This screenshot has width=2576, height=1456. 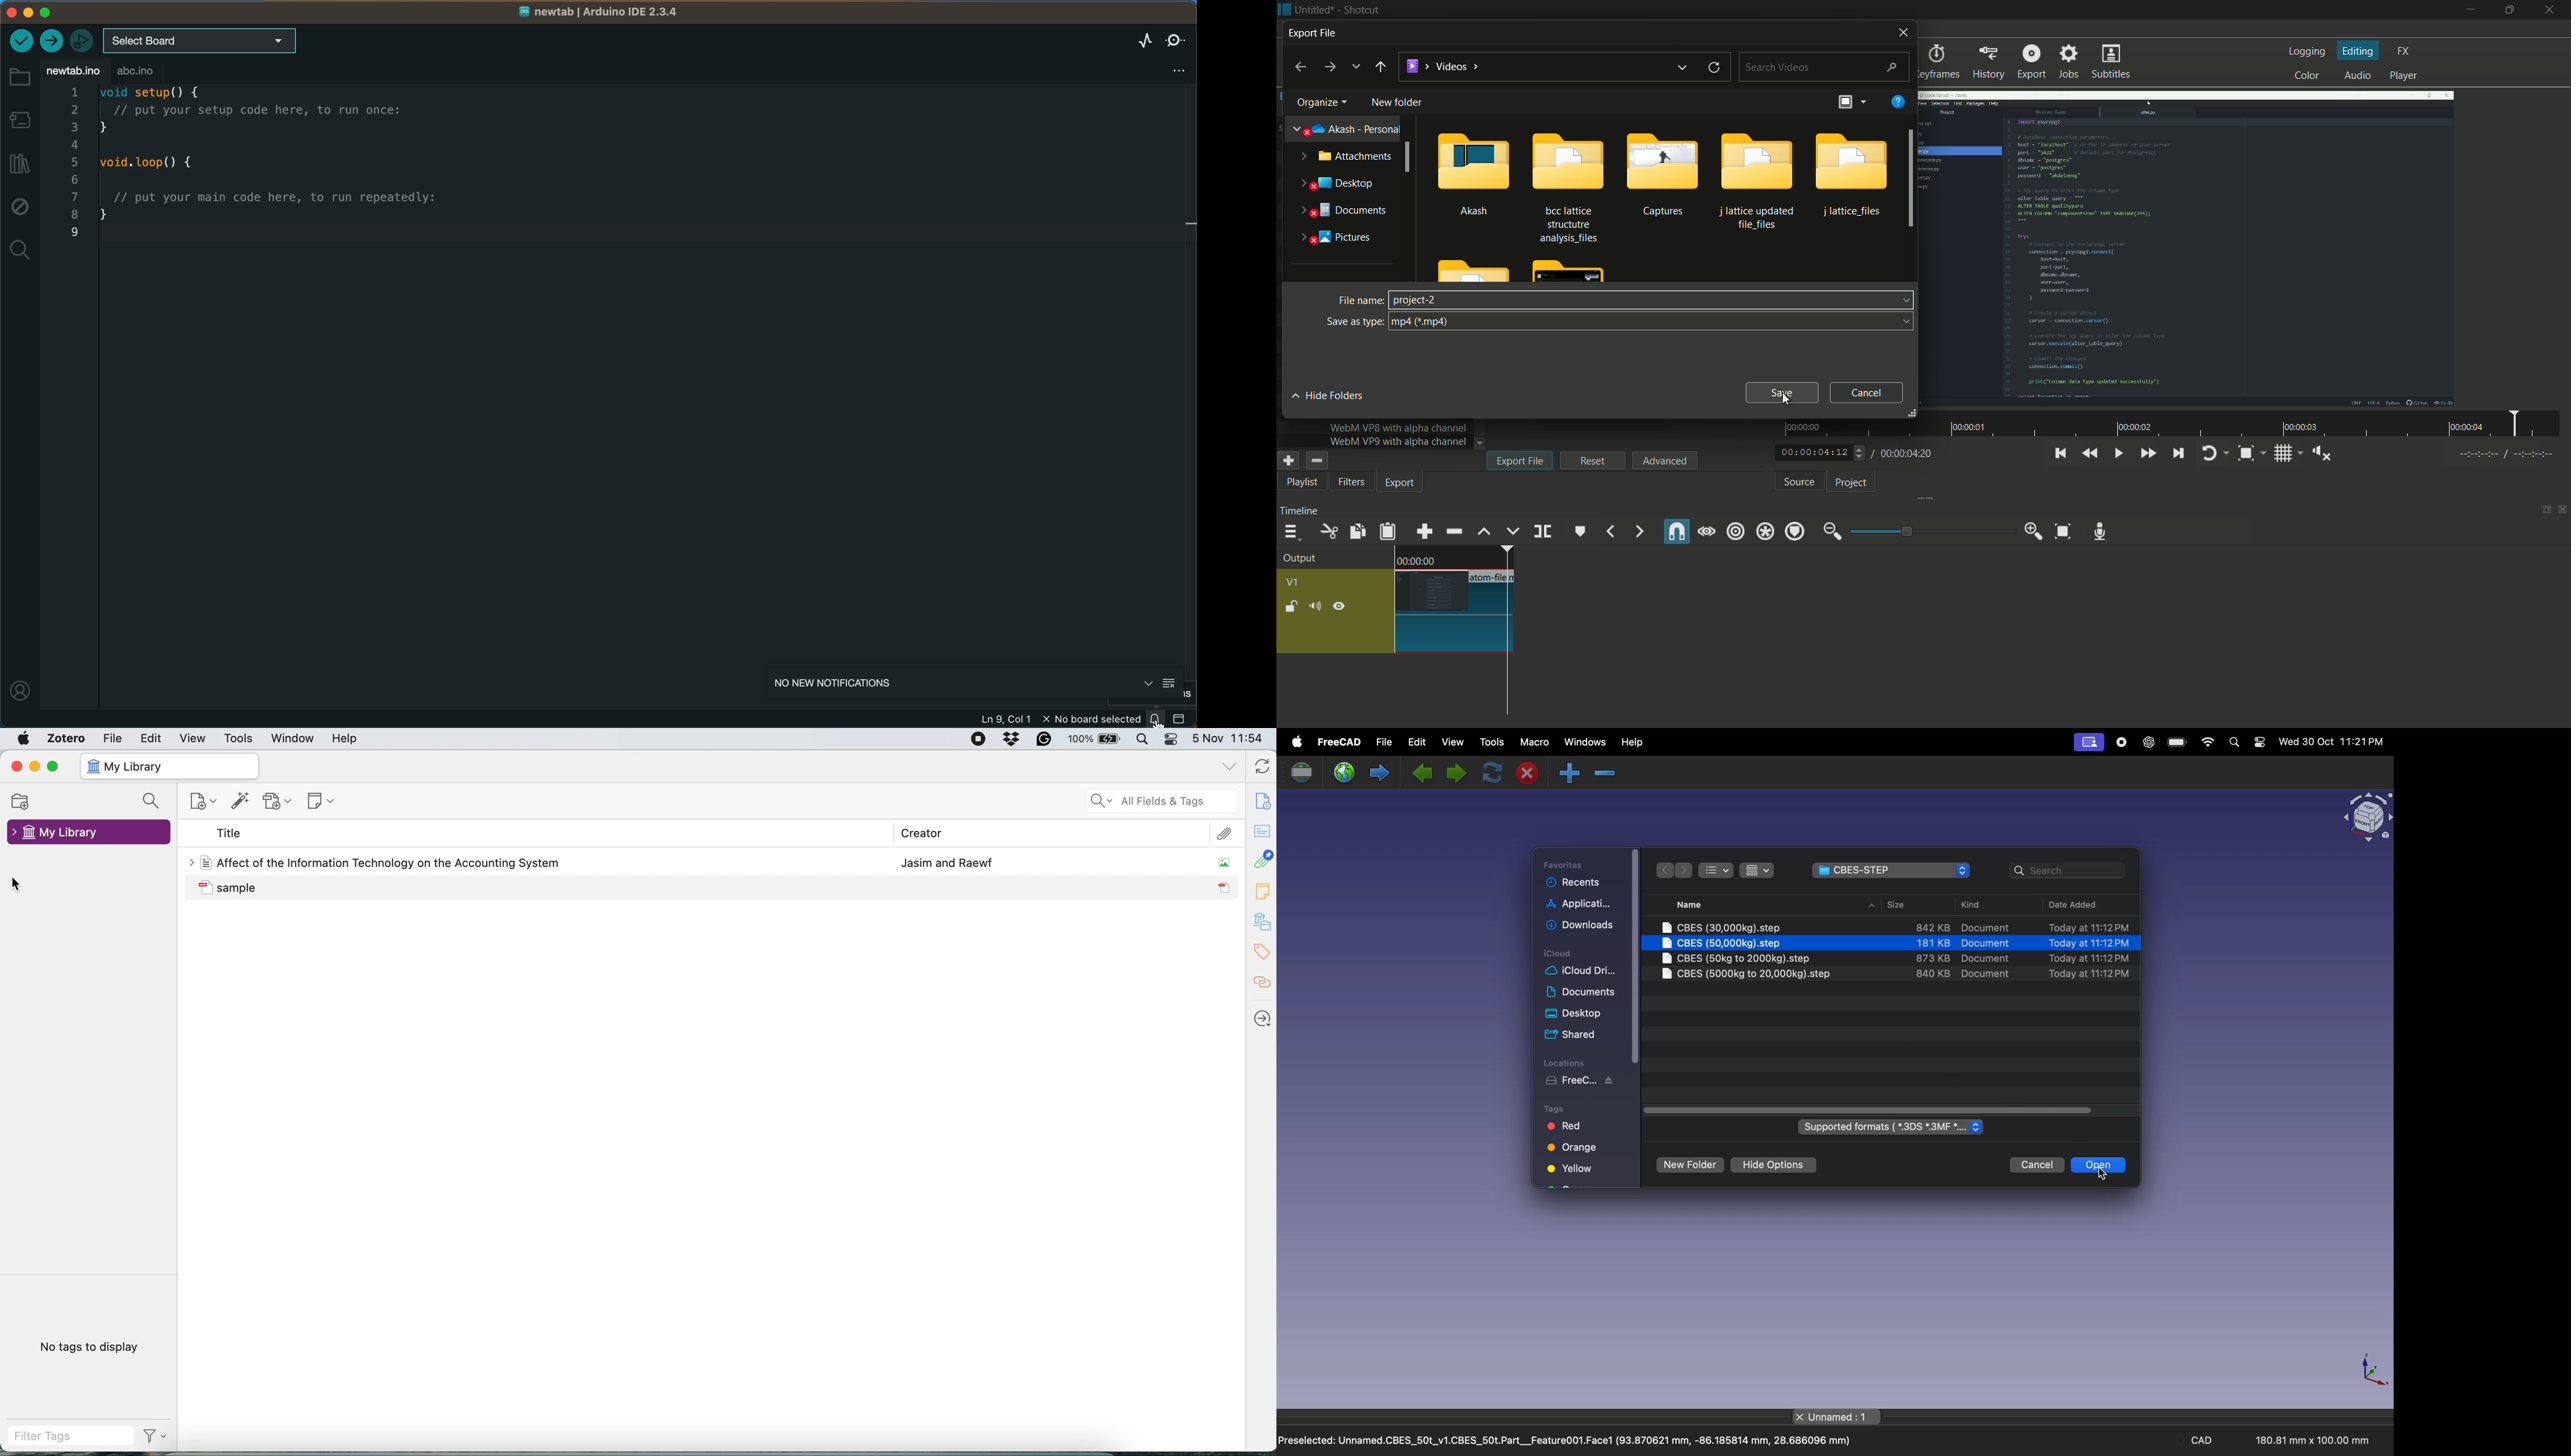 What do you see at coordinates (1260, 981) in the screenshot?
I see `related` at bounding box center [1260, 981].